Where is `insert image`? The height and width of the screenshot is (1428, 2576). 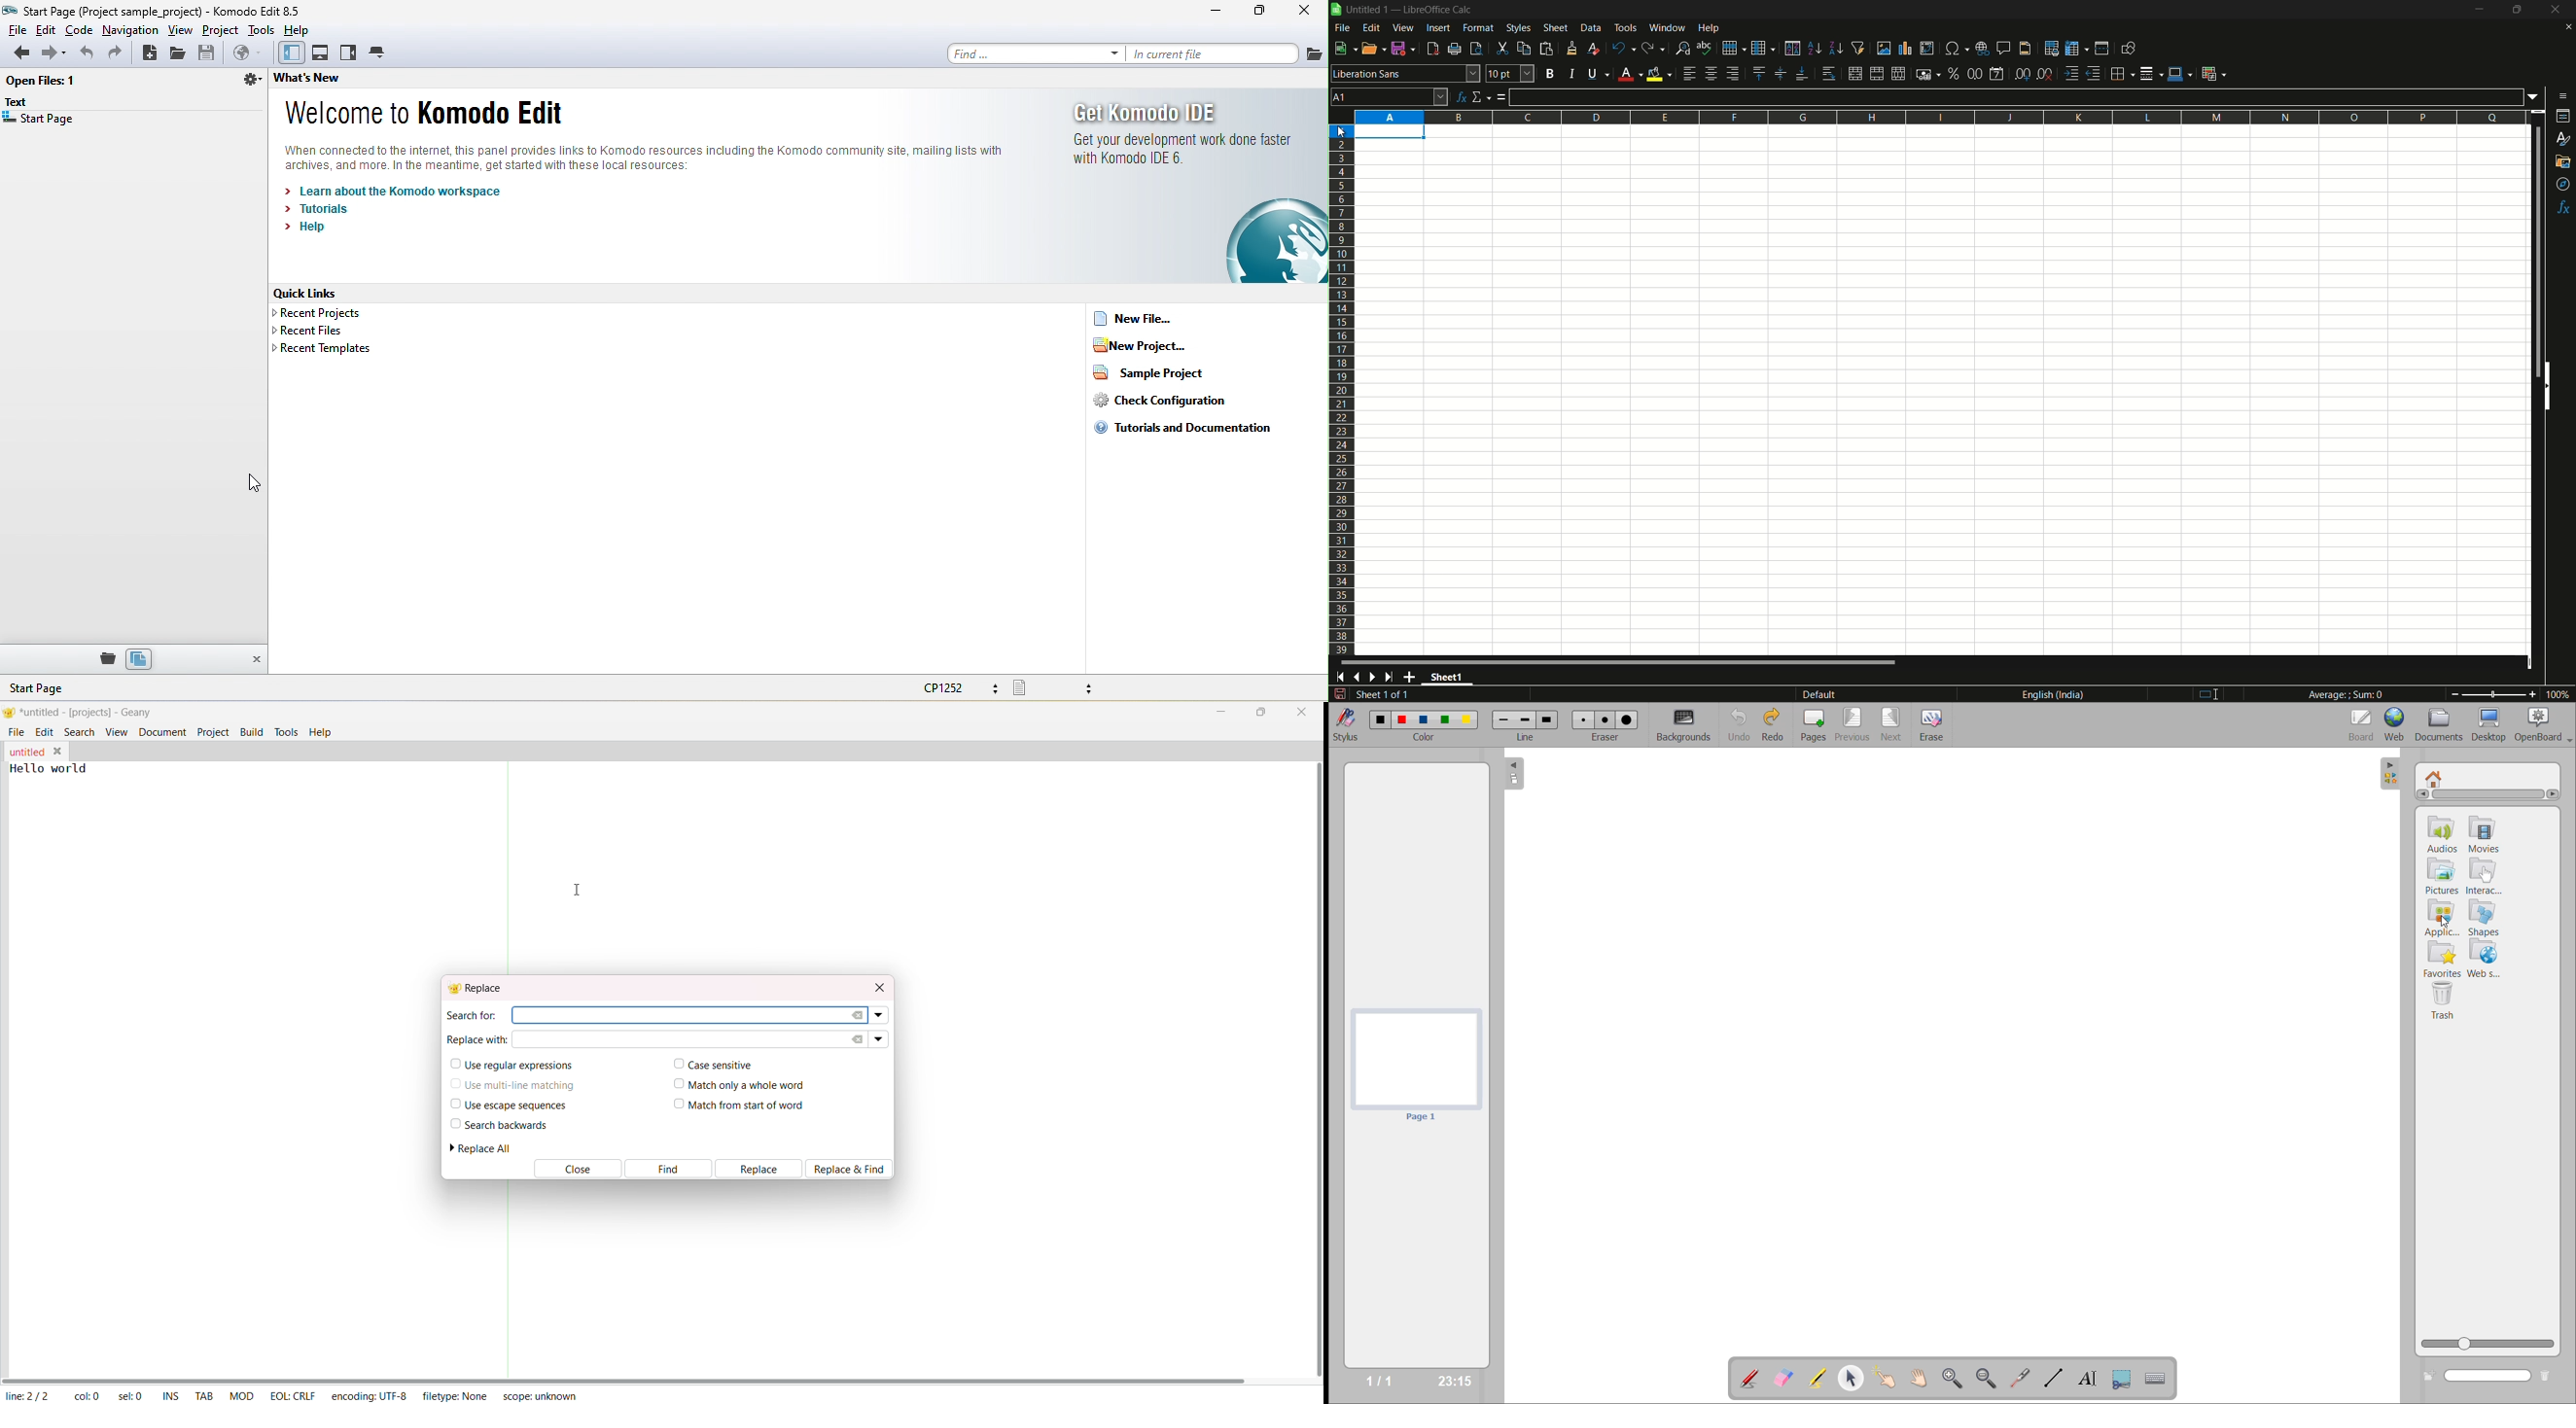
insert image is located at coordinates (1884, 47).